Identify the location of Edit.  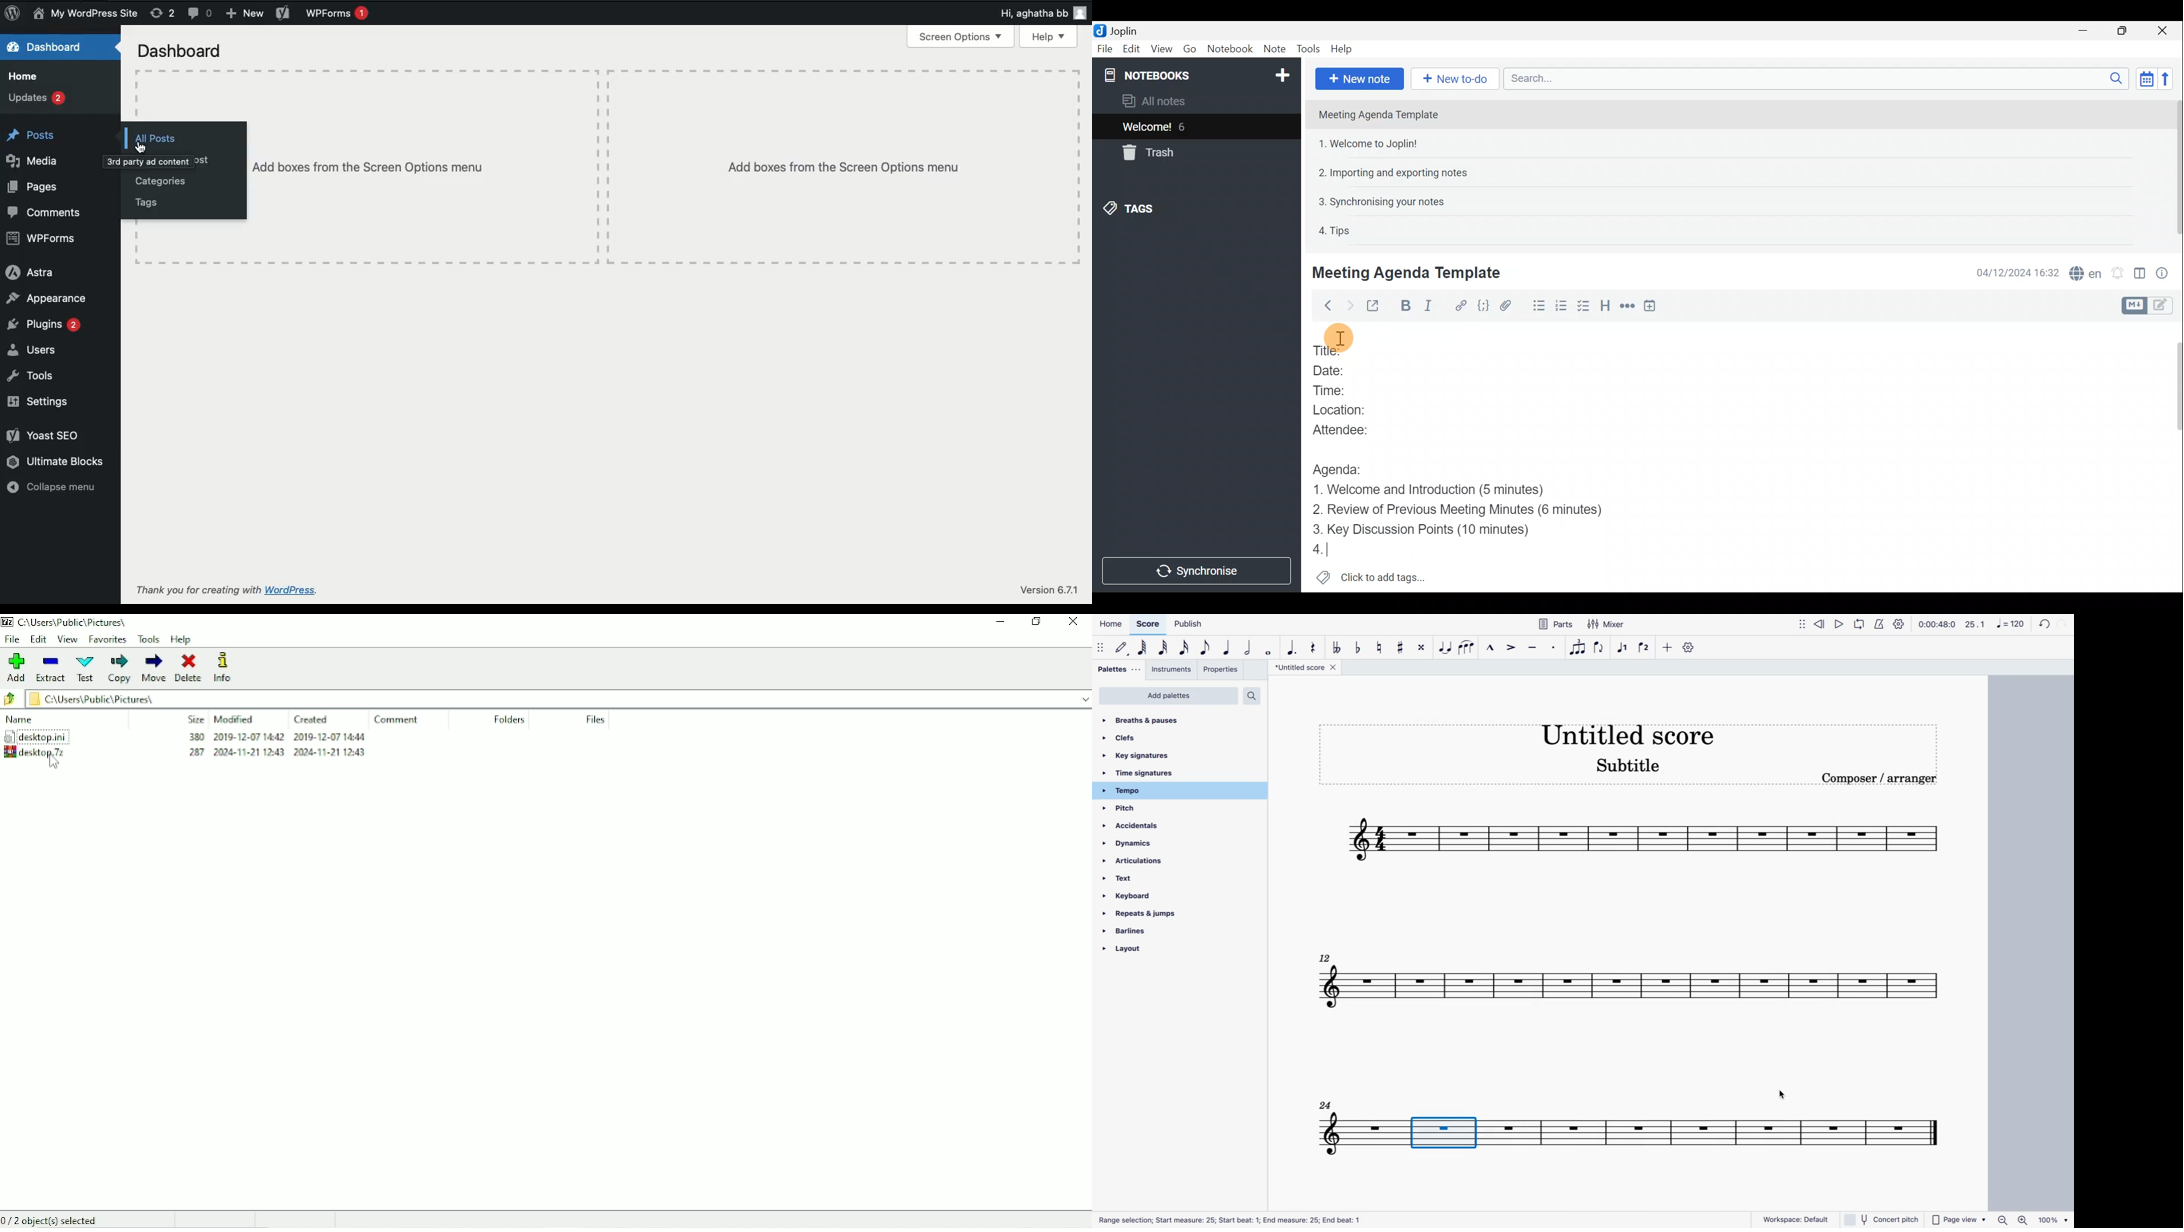
(39, 639).